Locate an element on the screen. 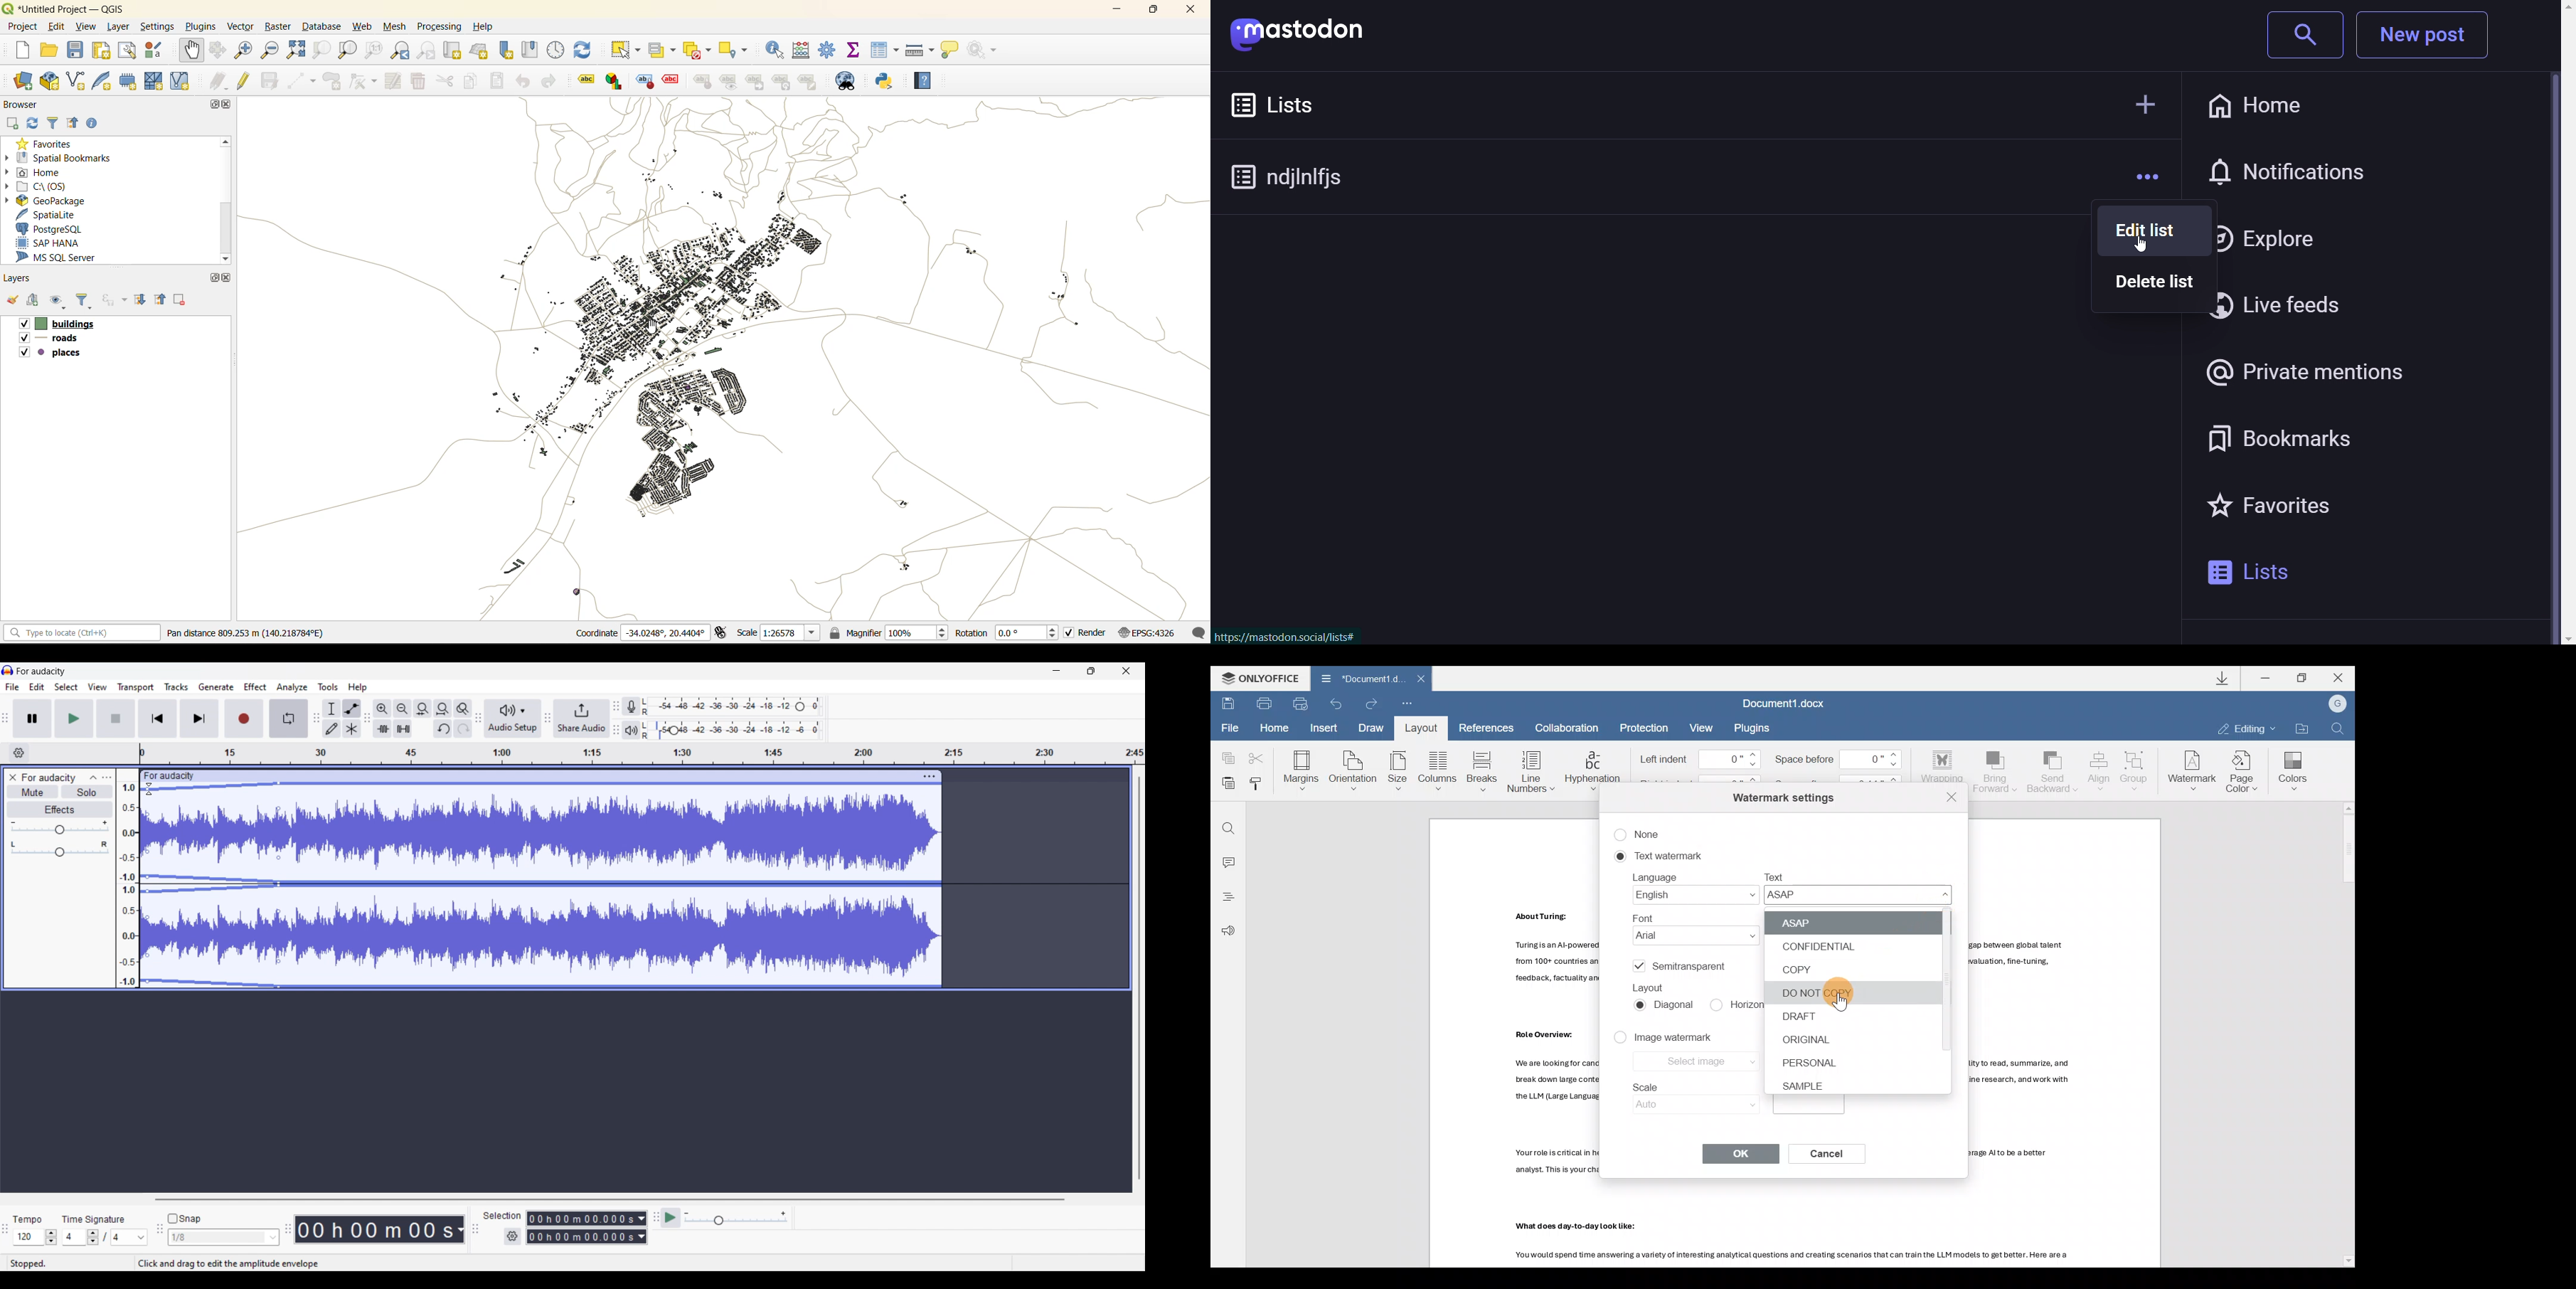 The image size is (2576, 1316). Selection tool is located at coordinates (332, 709).